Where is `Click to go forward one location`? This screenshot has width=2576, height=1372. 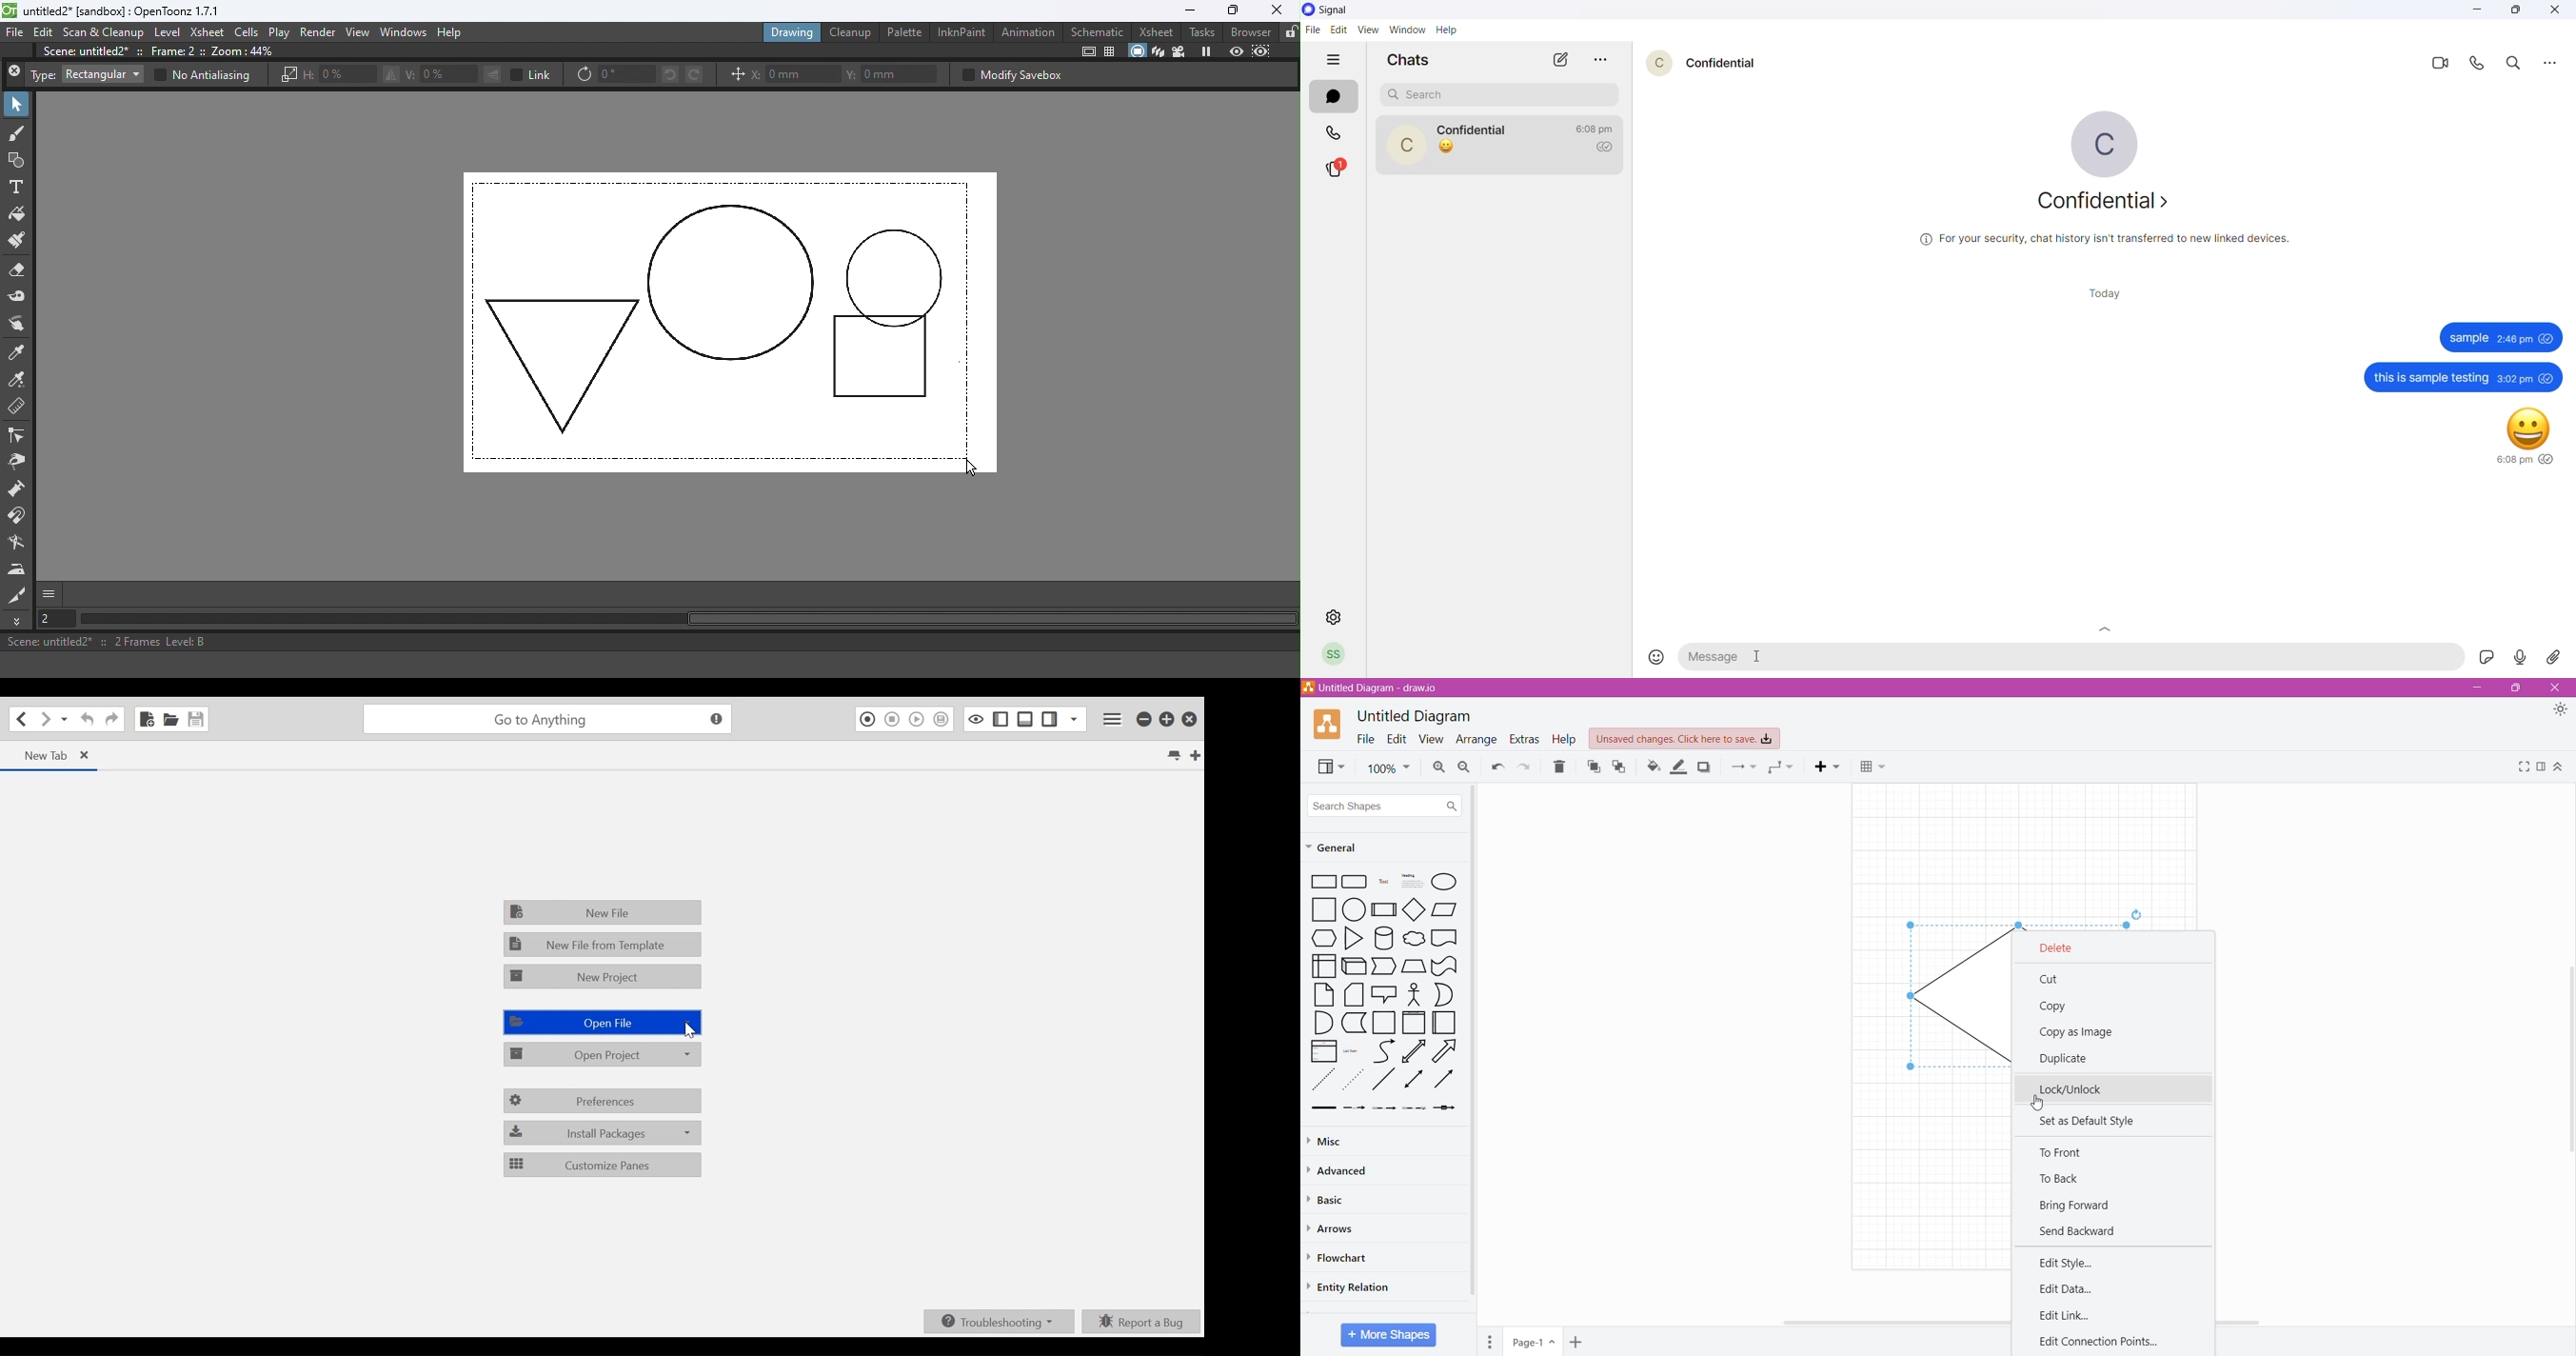 Click to go forward one location is located at coordinates (46, 719).